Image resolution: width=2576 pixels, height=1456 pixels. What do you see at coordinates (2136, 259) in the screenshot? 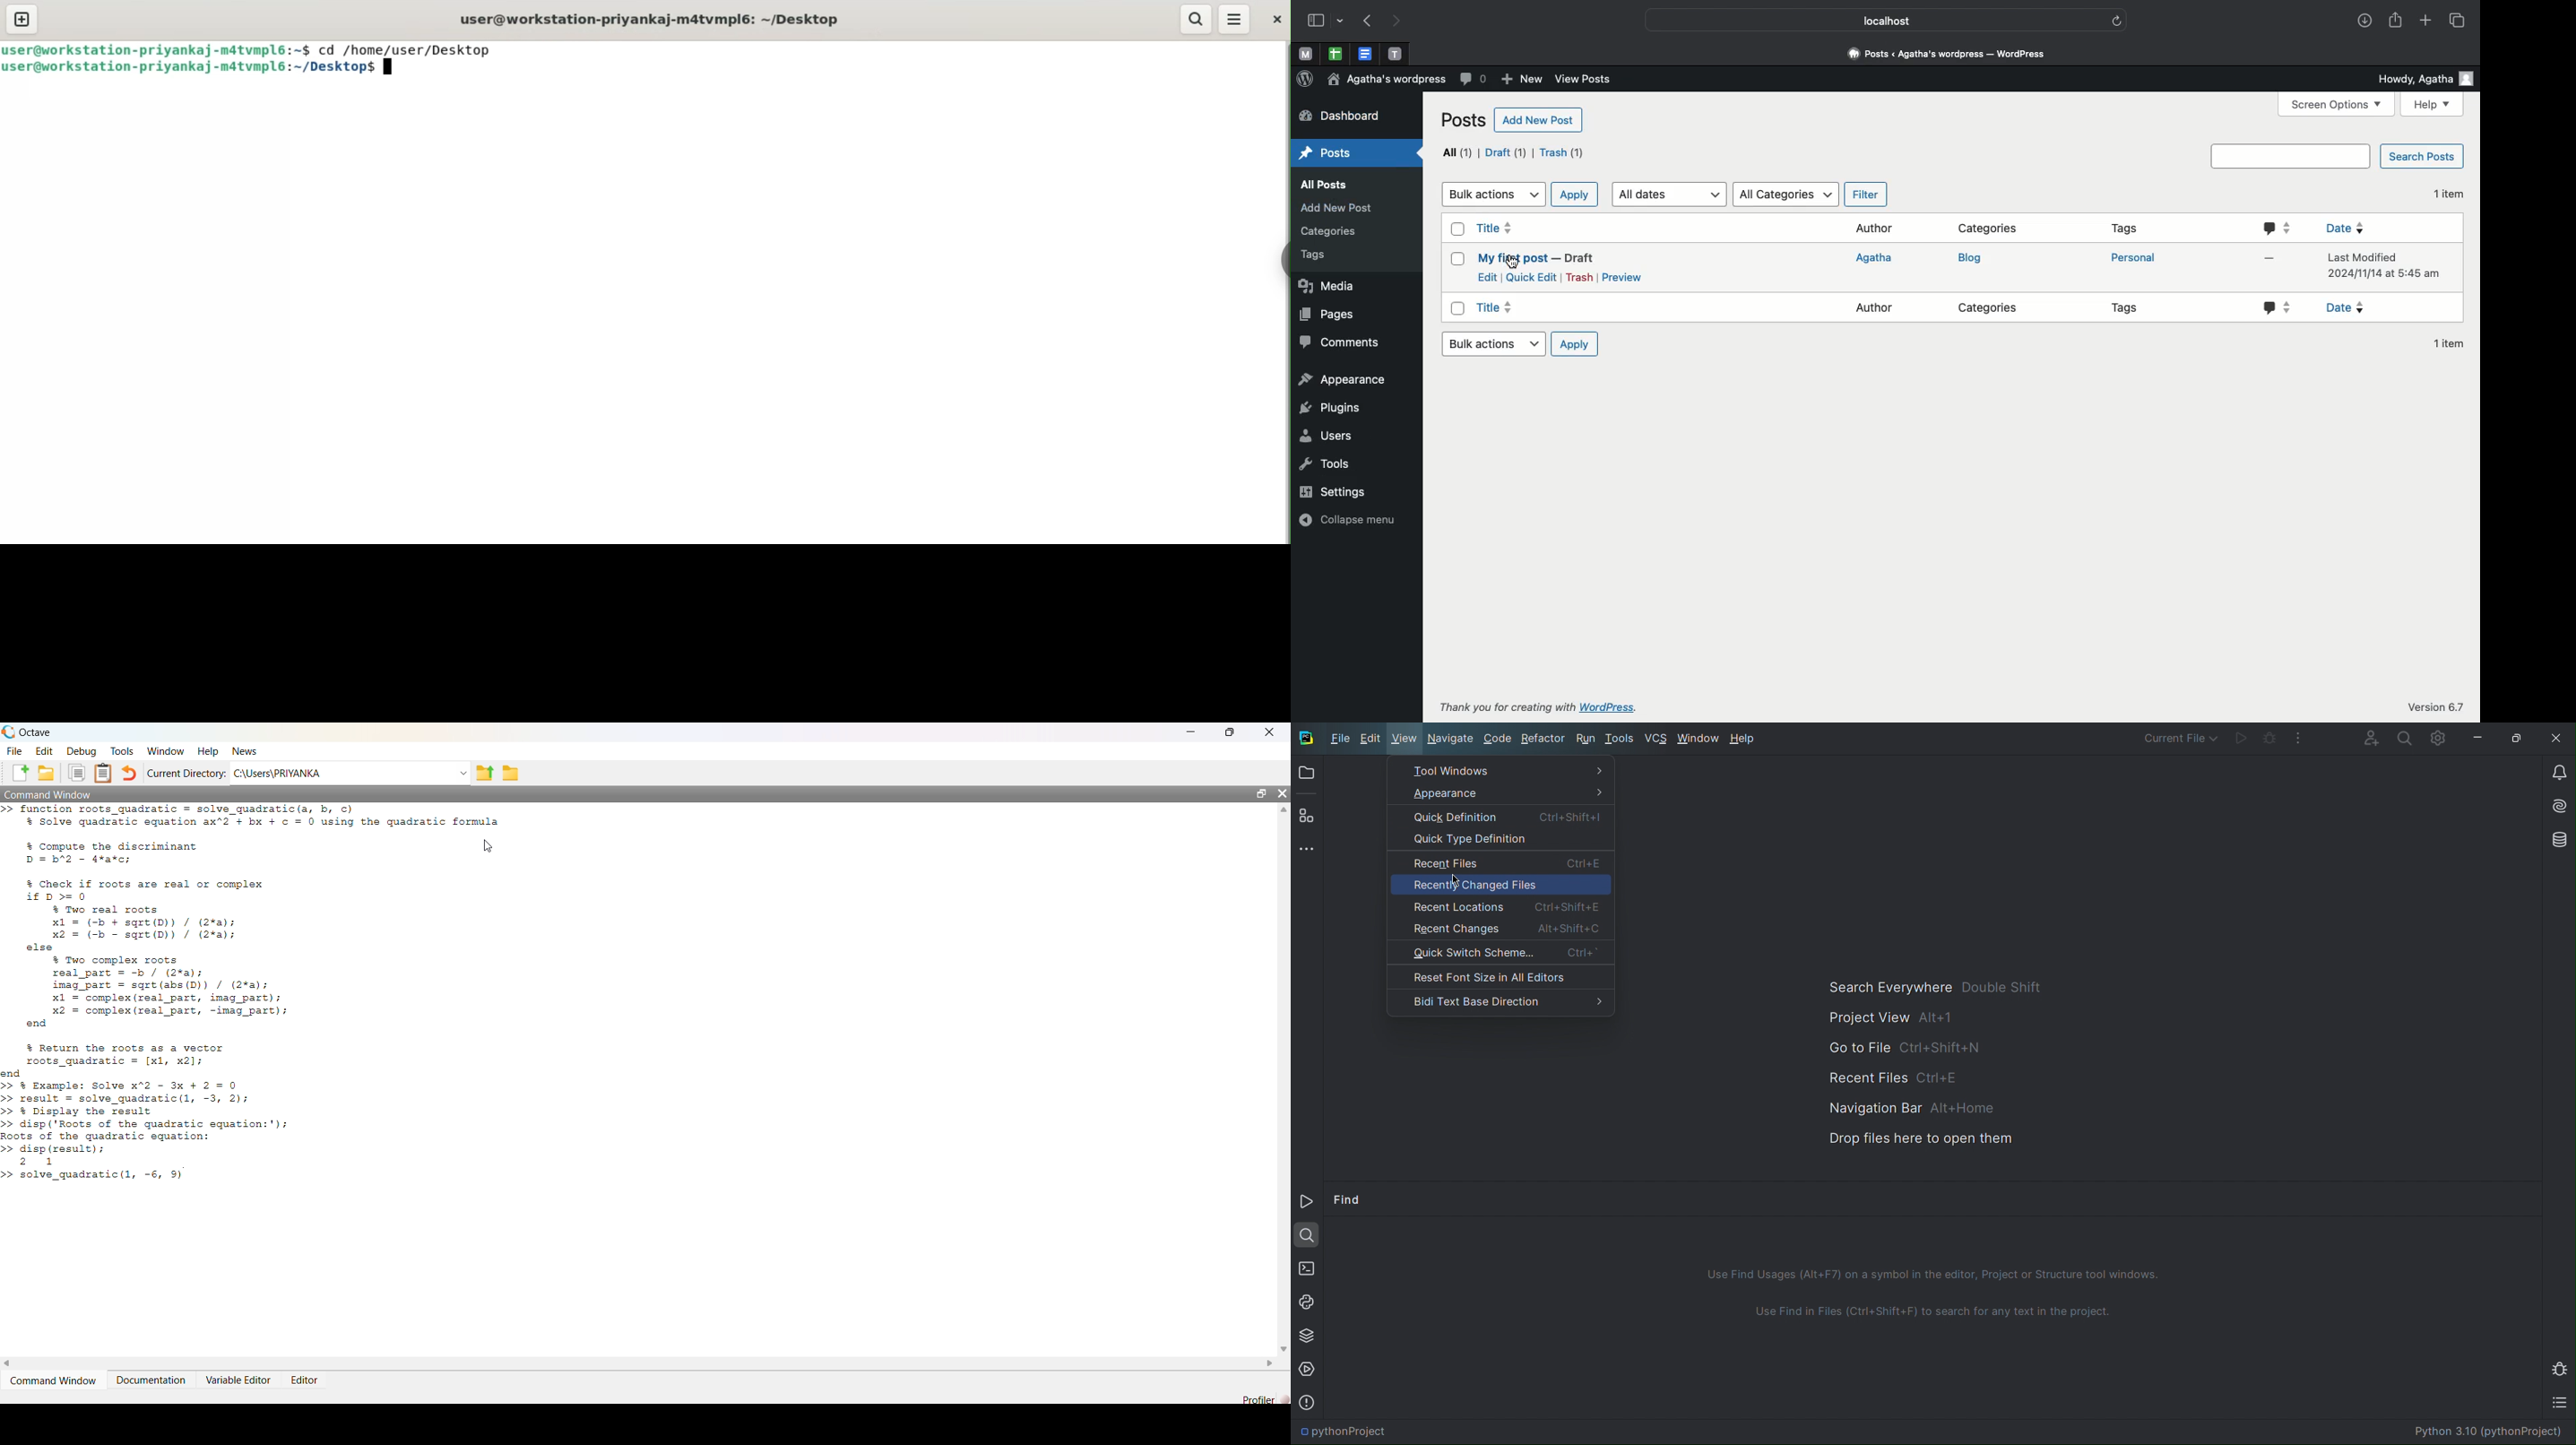
I see `Personal` at bounding box center [2136, 259].